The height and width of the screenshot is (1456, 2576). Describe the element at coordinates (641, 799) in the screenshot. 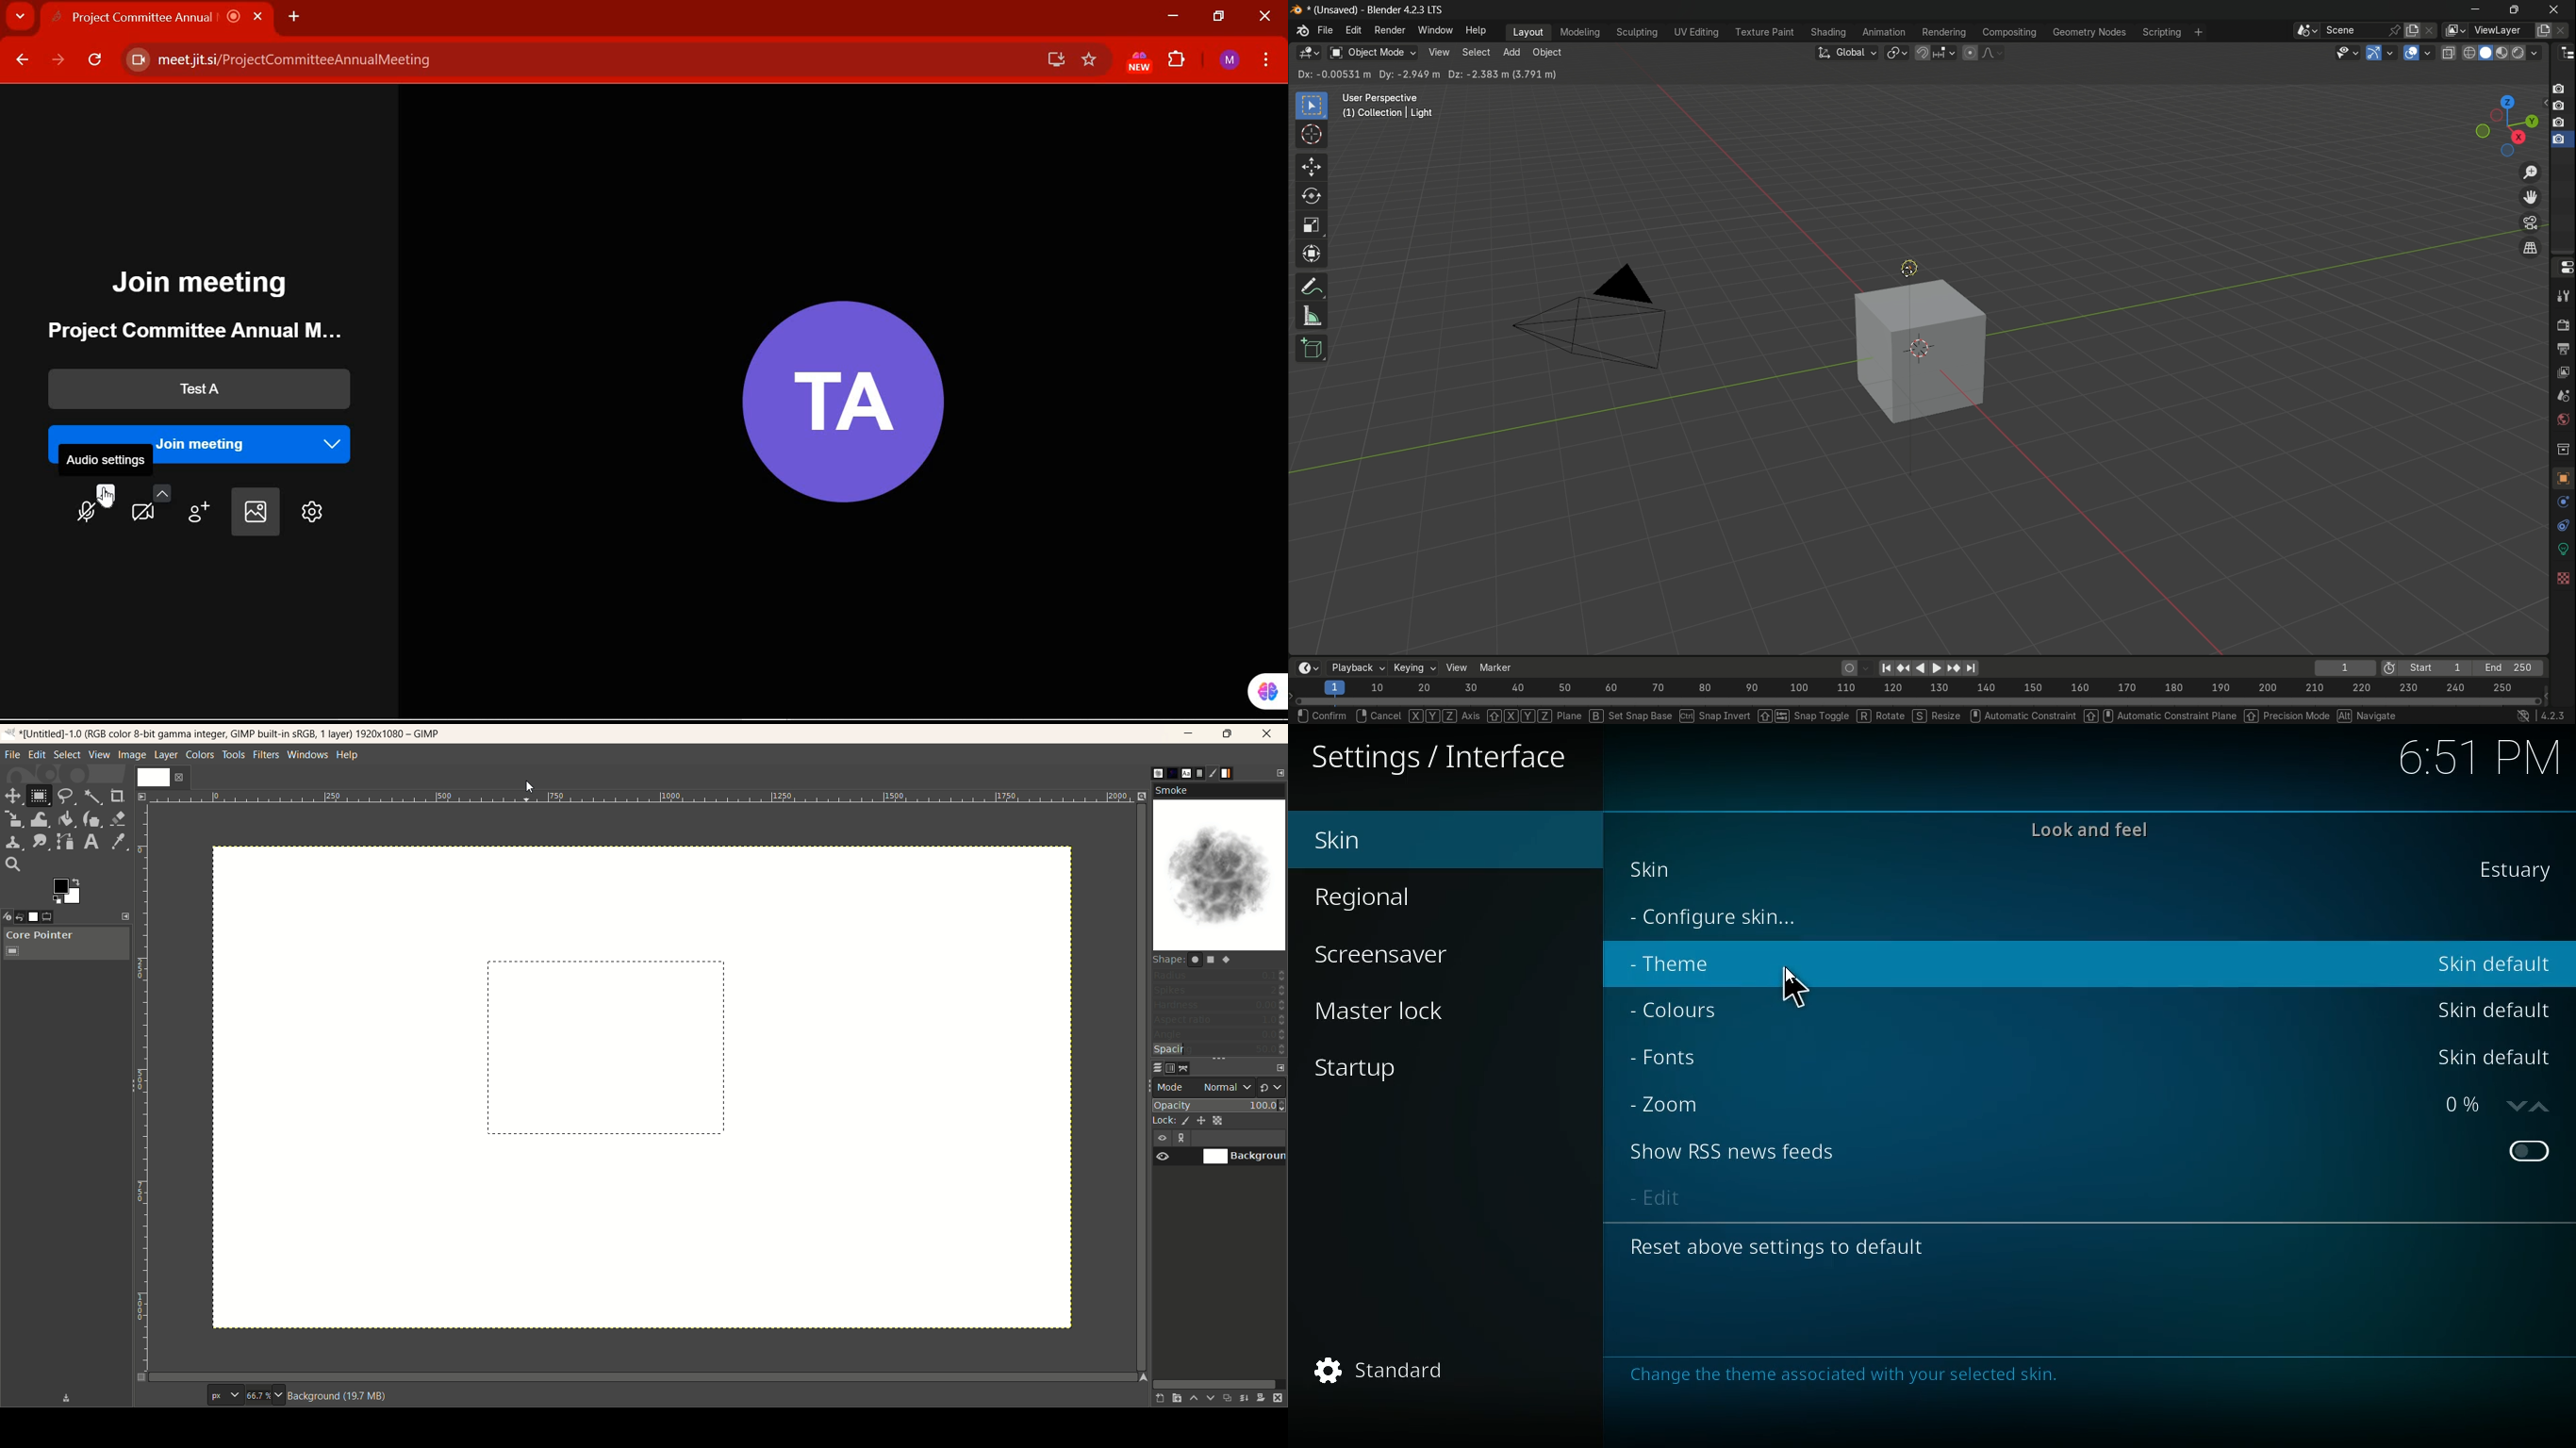

I see `scale bar` at that location.